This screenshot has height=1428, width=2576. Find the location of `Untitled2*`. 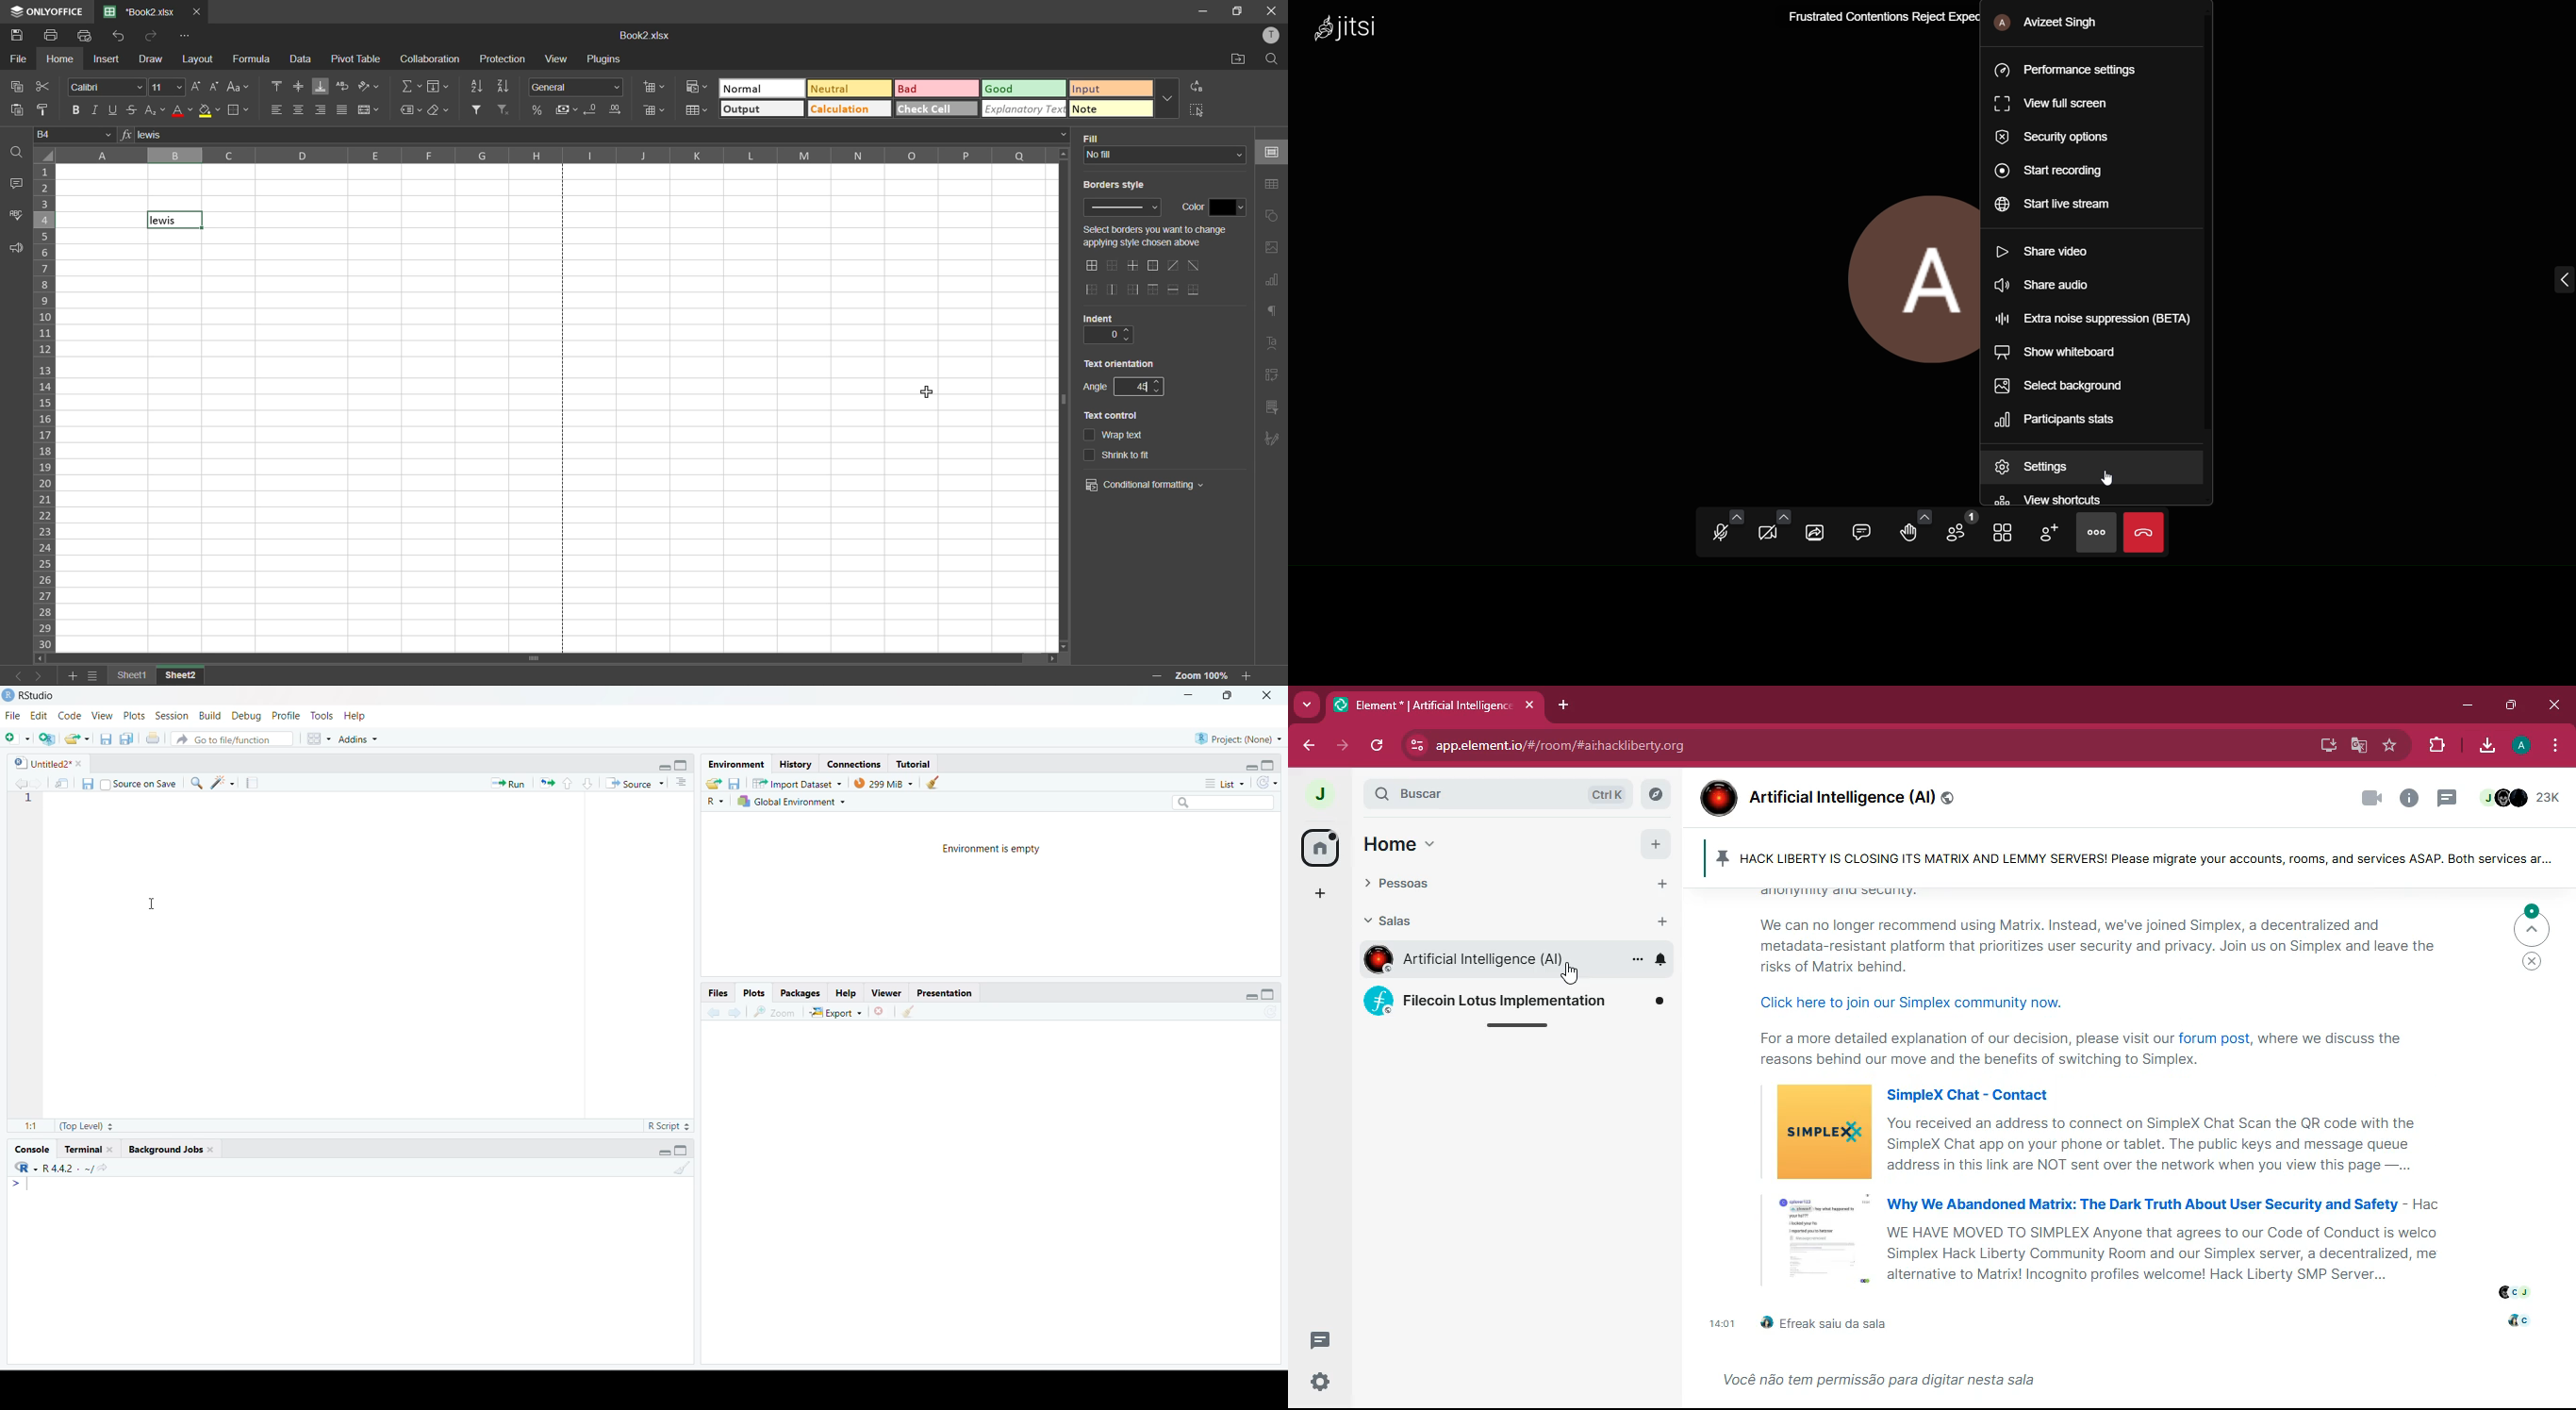

Untitled2* is located at coordinates (40, 764).